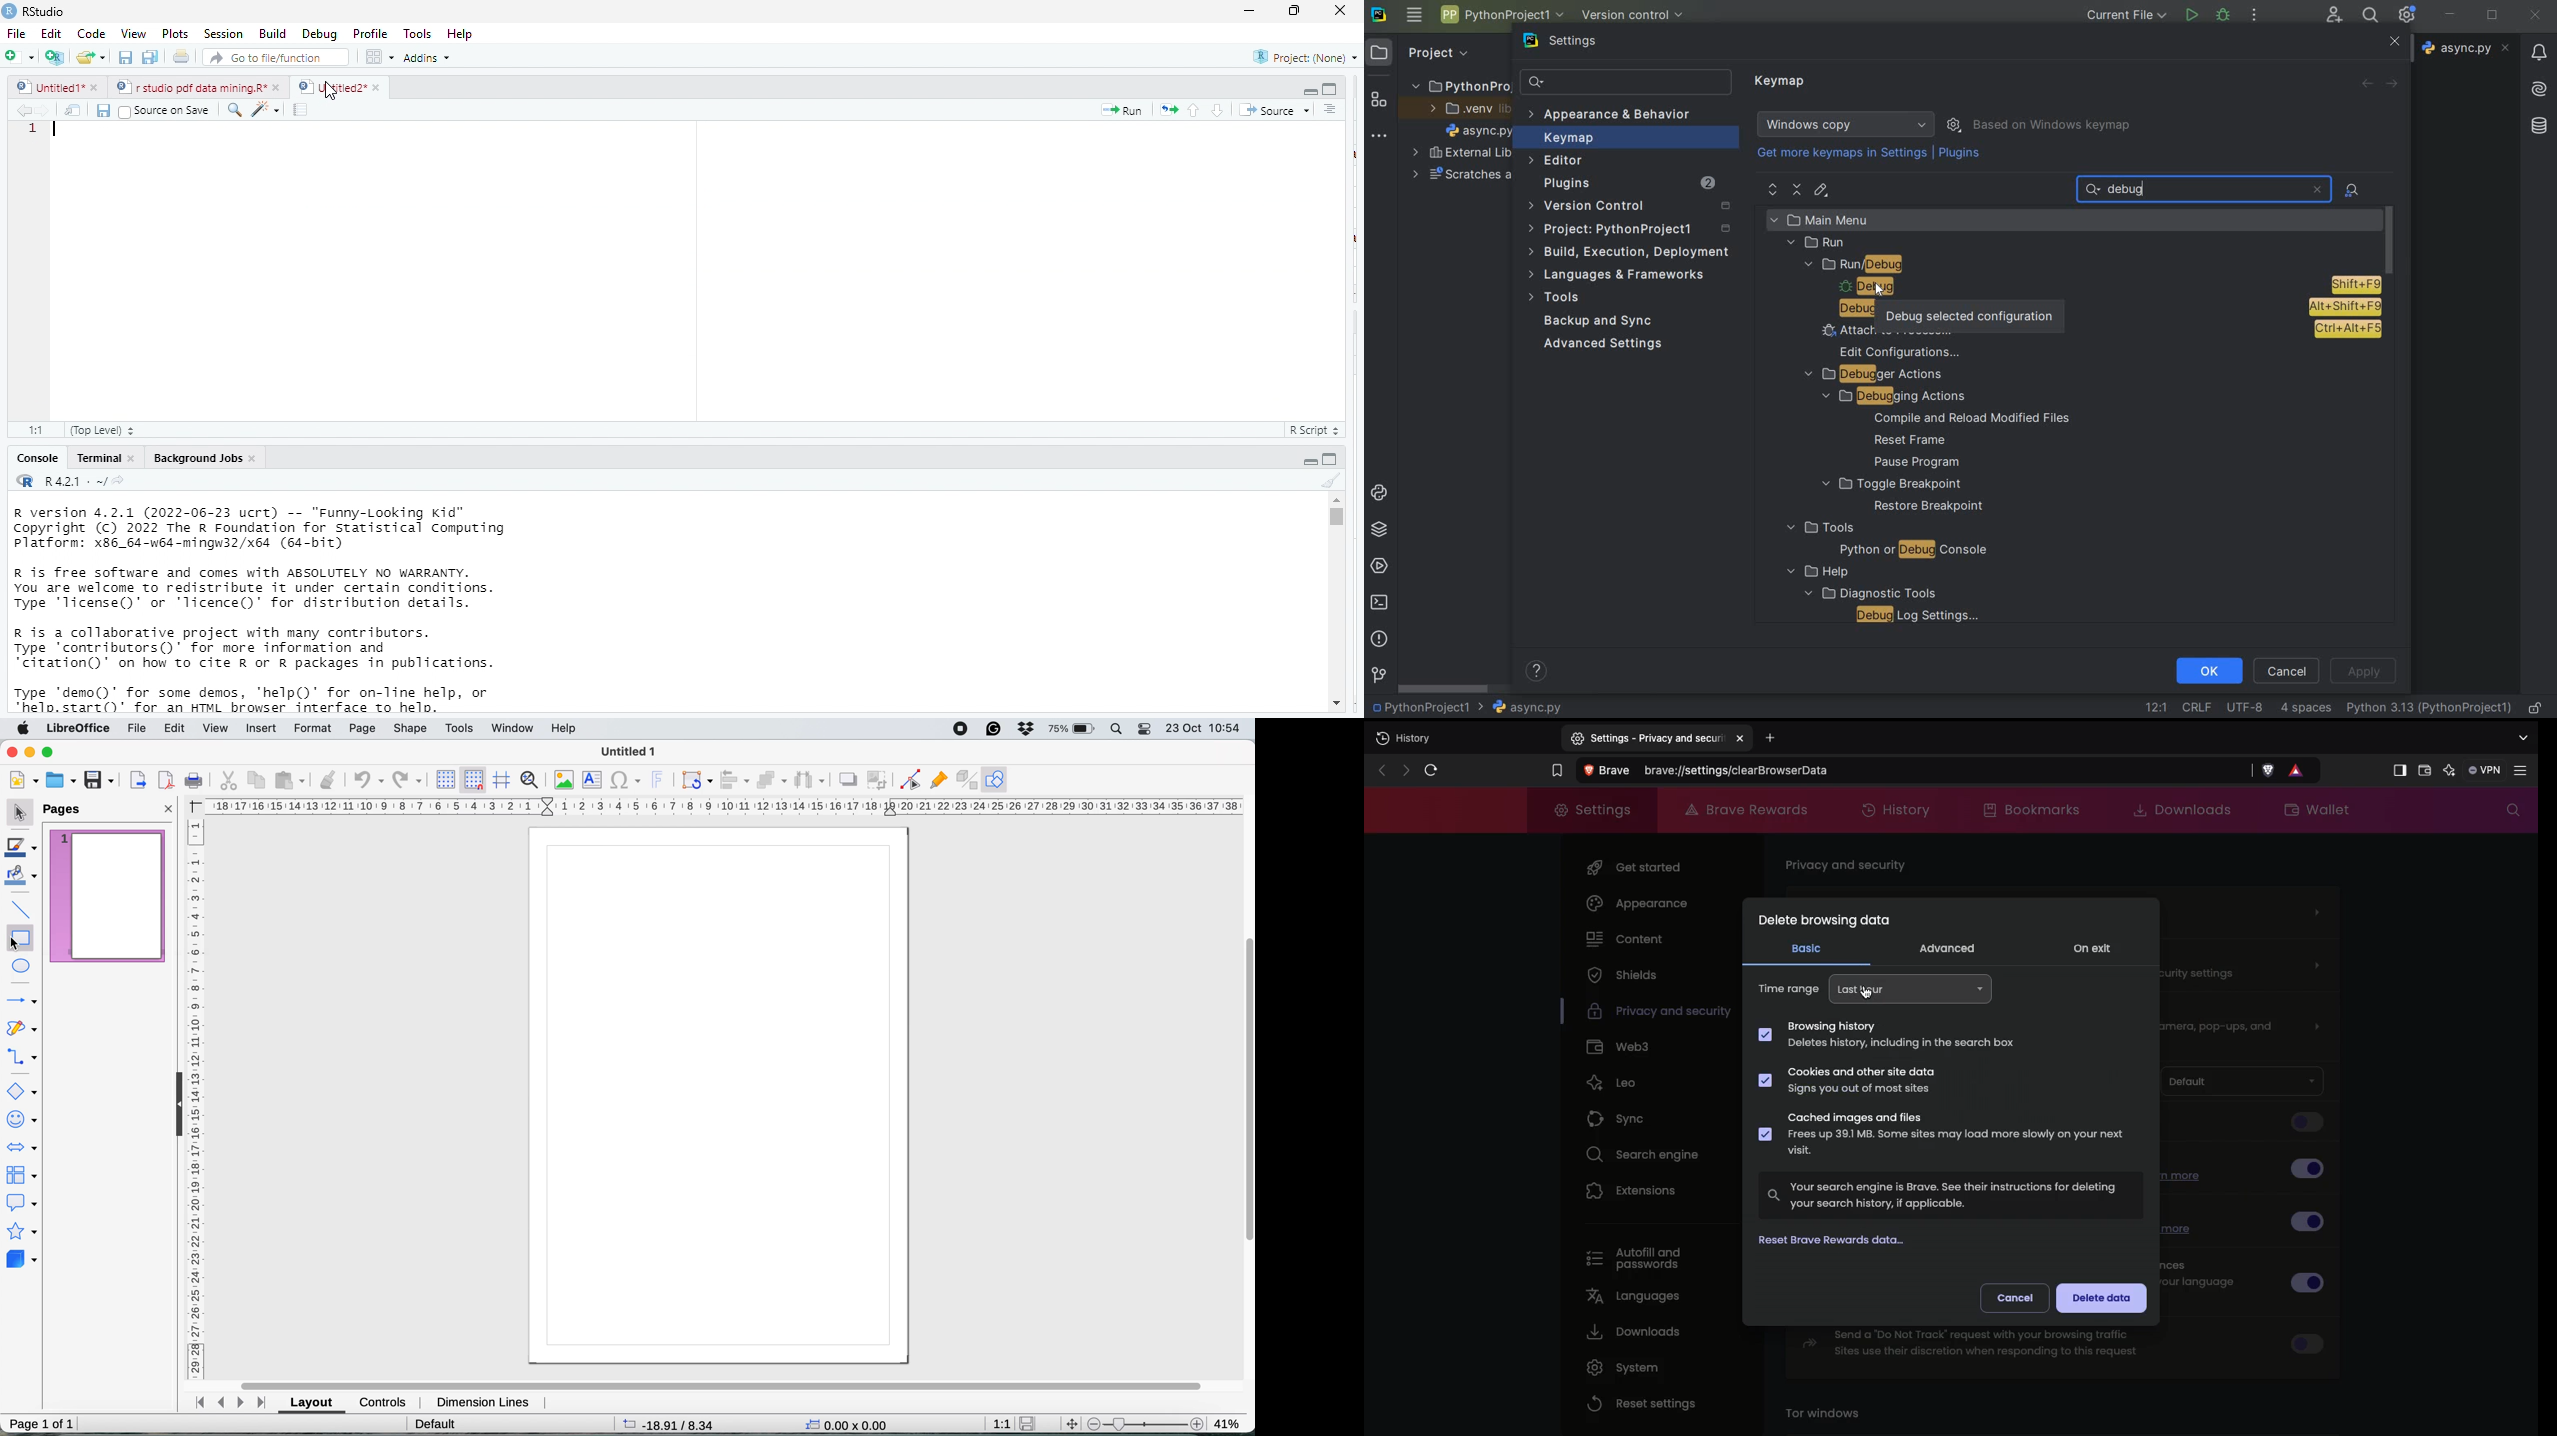  Describe the element at coordinates (1227, 1421) in the screenshot. I see `41%` at that location.